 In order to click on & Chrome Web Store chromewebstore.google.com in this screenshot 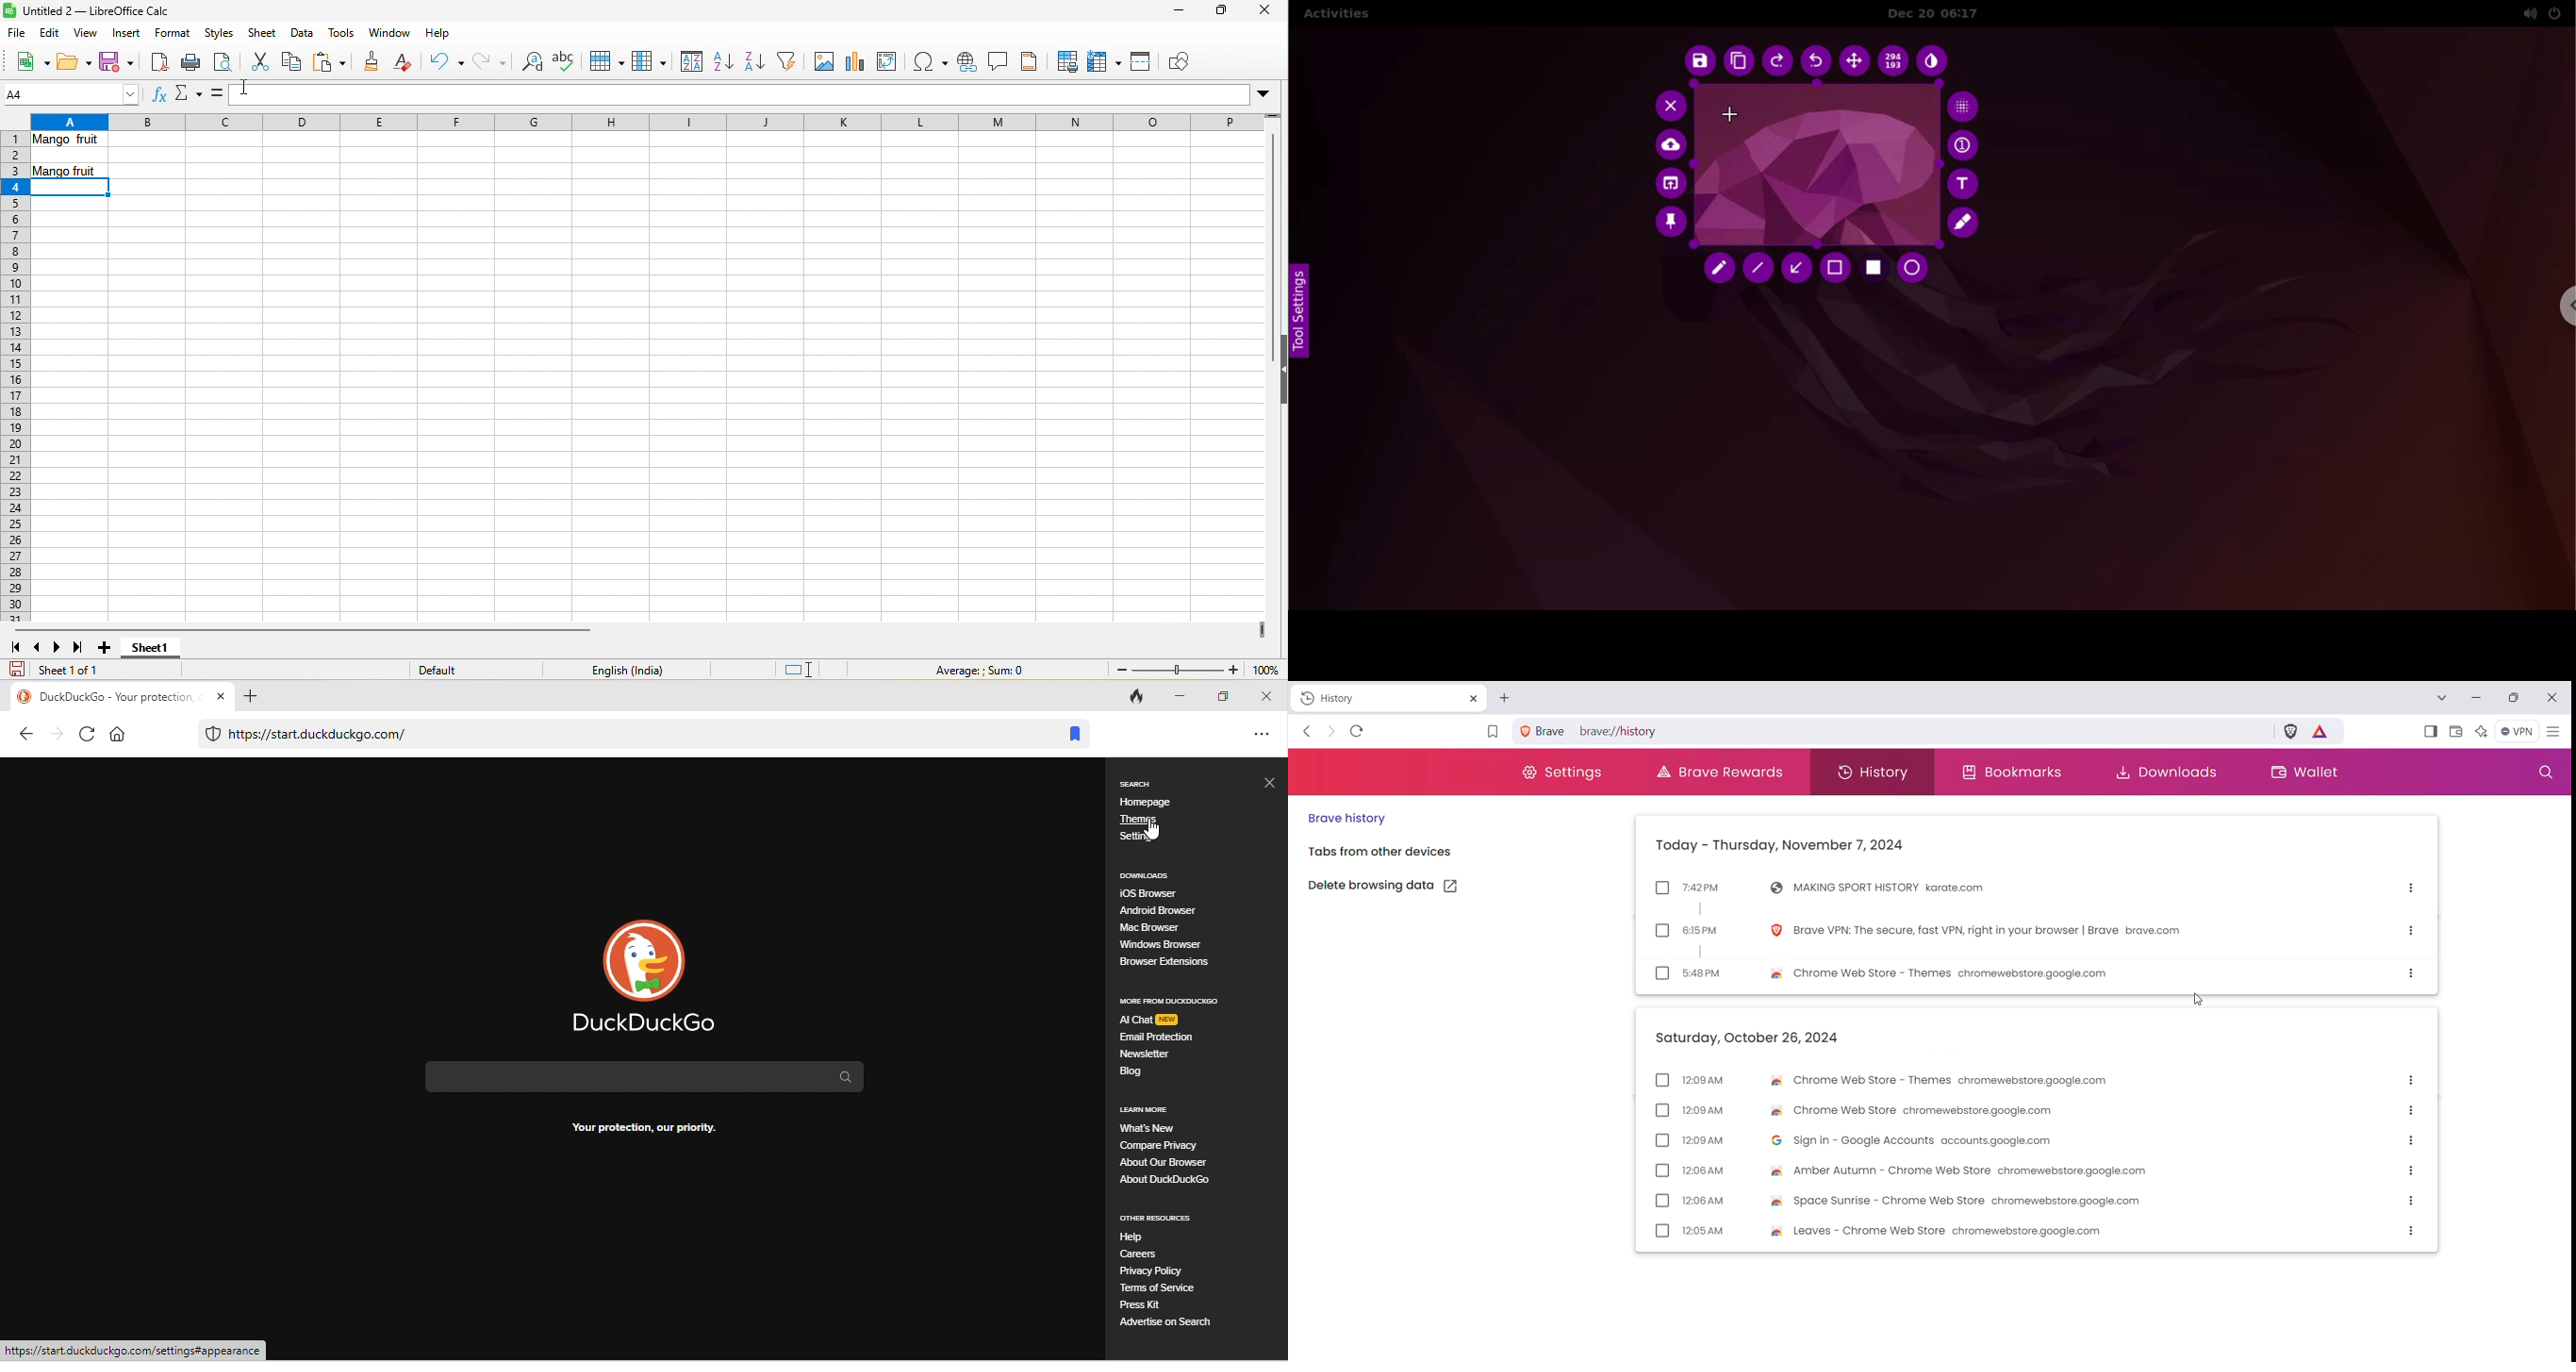, I will do `click(1931, 1110)`.